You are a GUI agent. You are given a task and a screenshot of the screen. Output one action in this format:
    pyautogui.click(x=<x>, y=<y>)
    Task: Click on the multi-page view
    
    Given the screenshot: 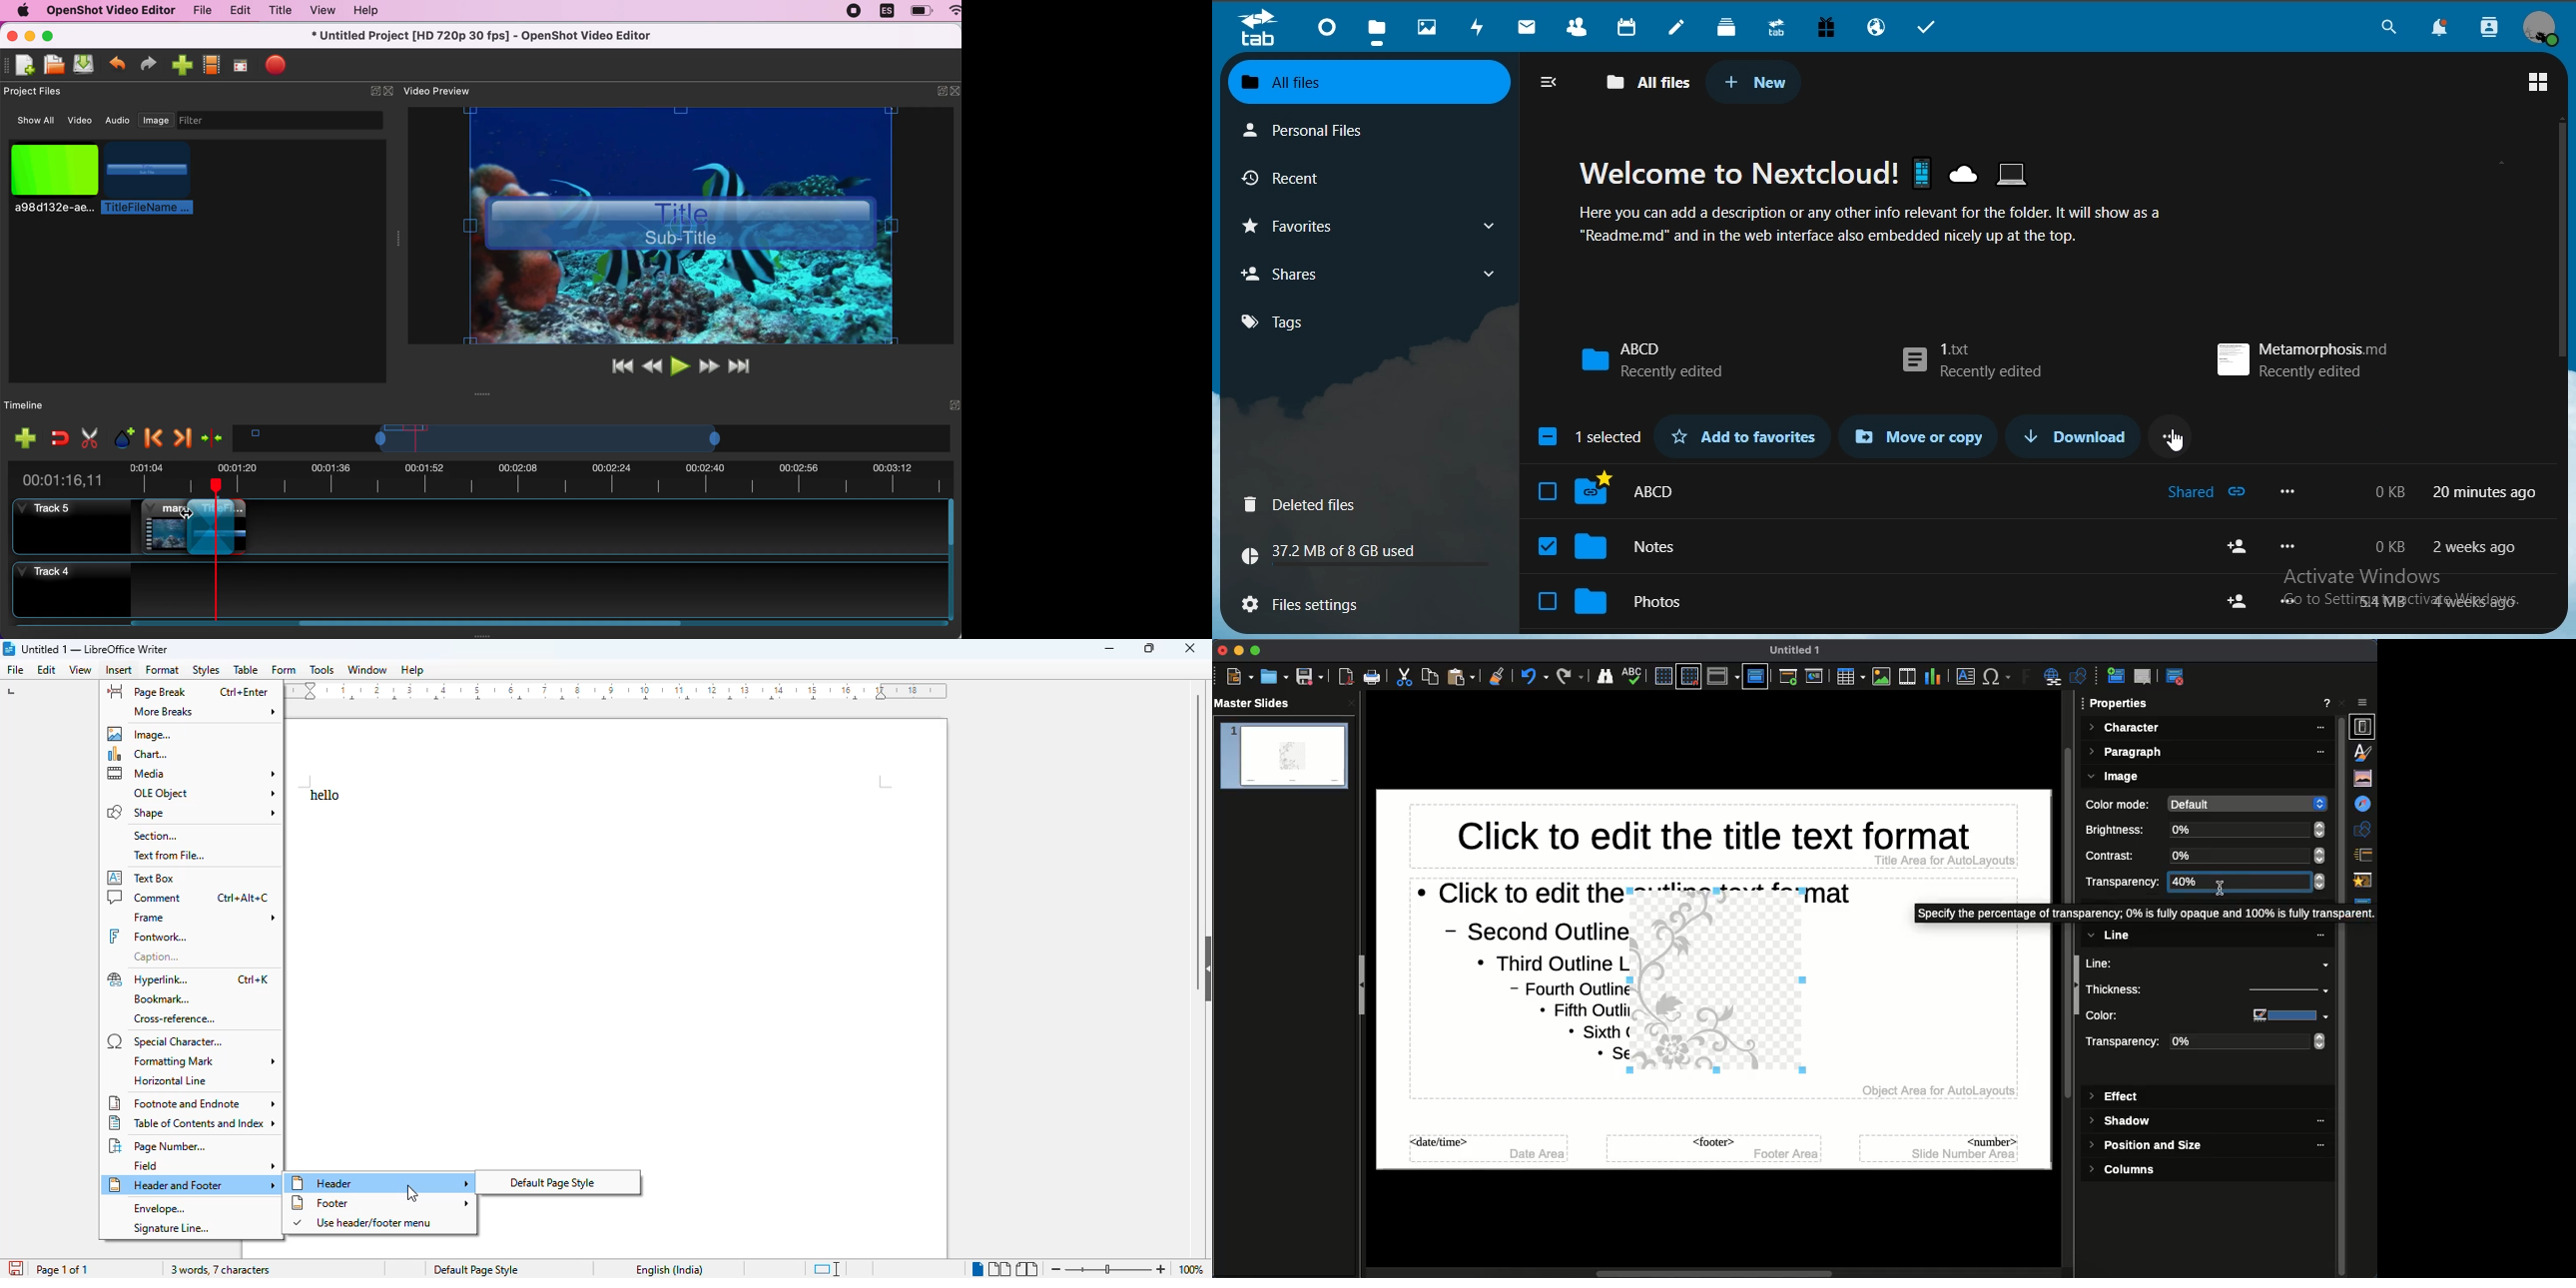 What is the action you would take?
    pyautogui.click(x=999, y=1269)
    